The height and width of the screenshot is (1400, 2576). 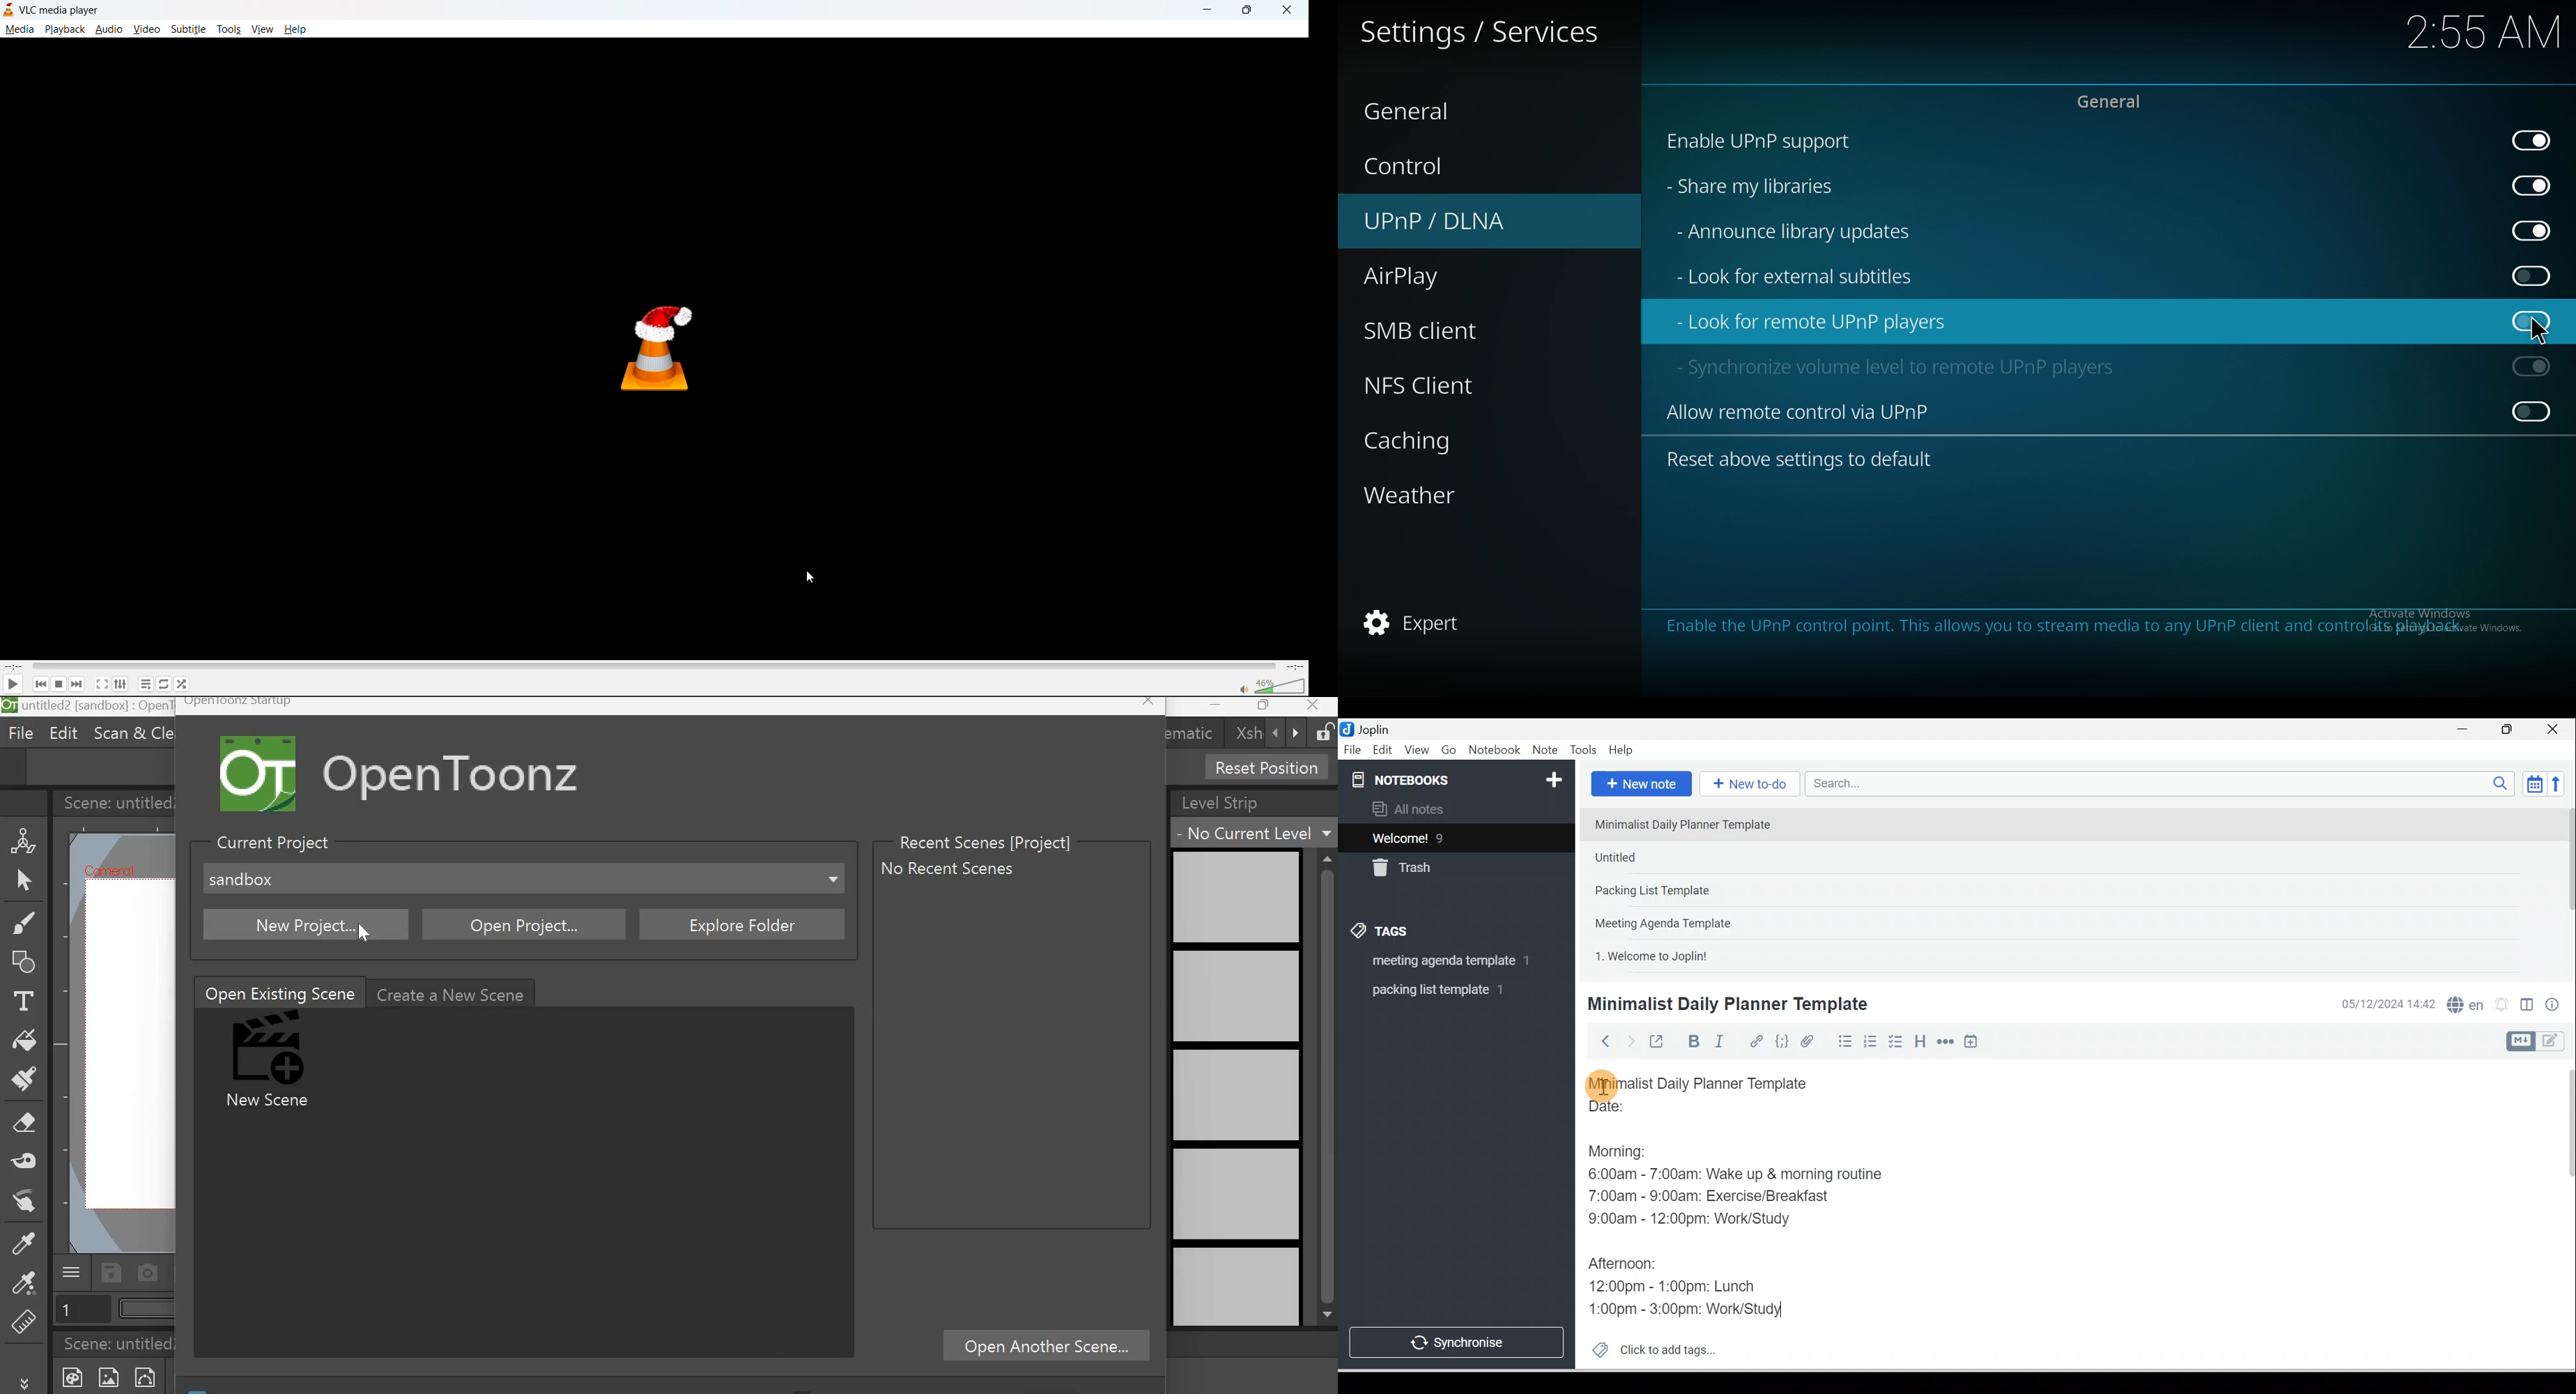 I want to click on Note 5, so click(x=1698, y=955).